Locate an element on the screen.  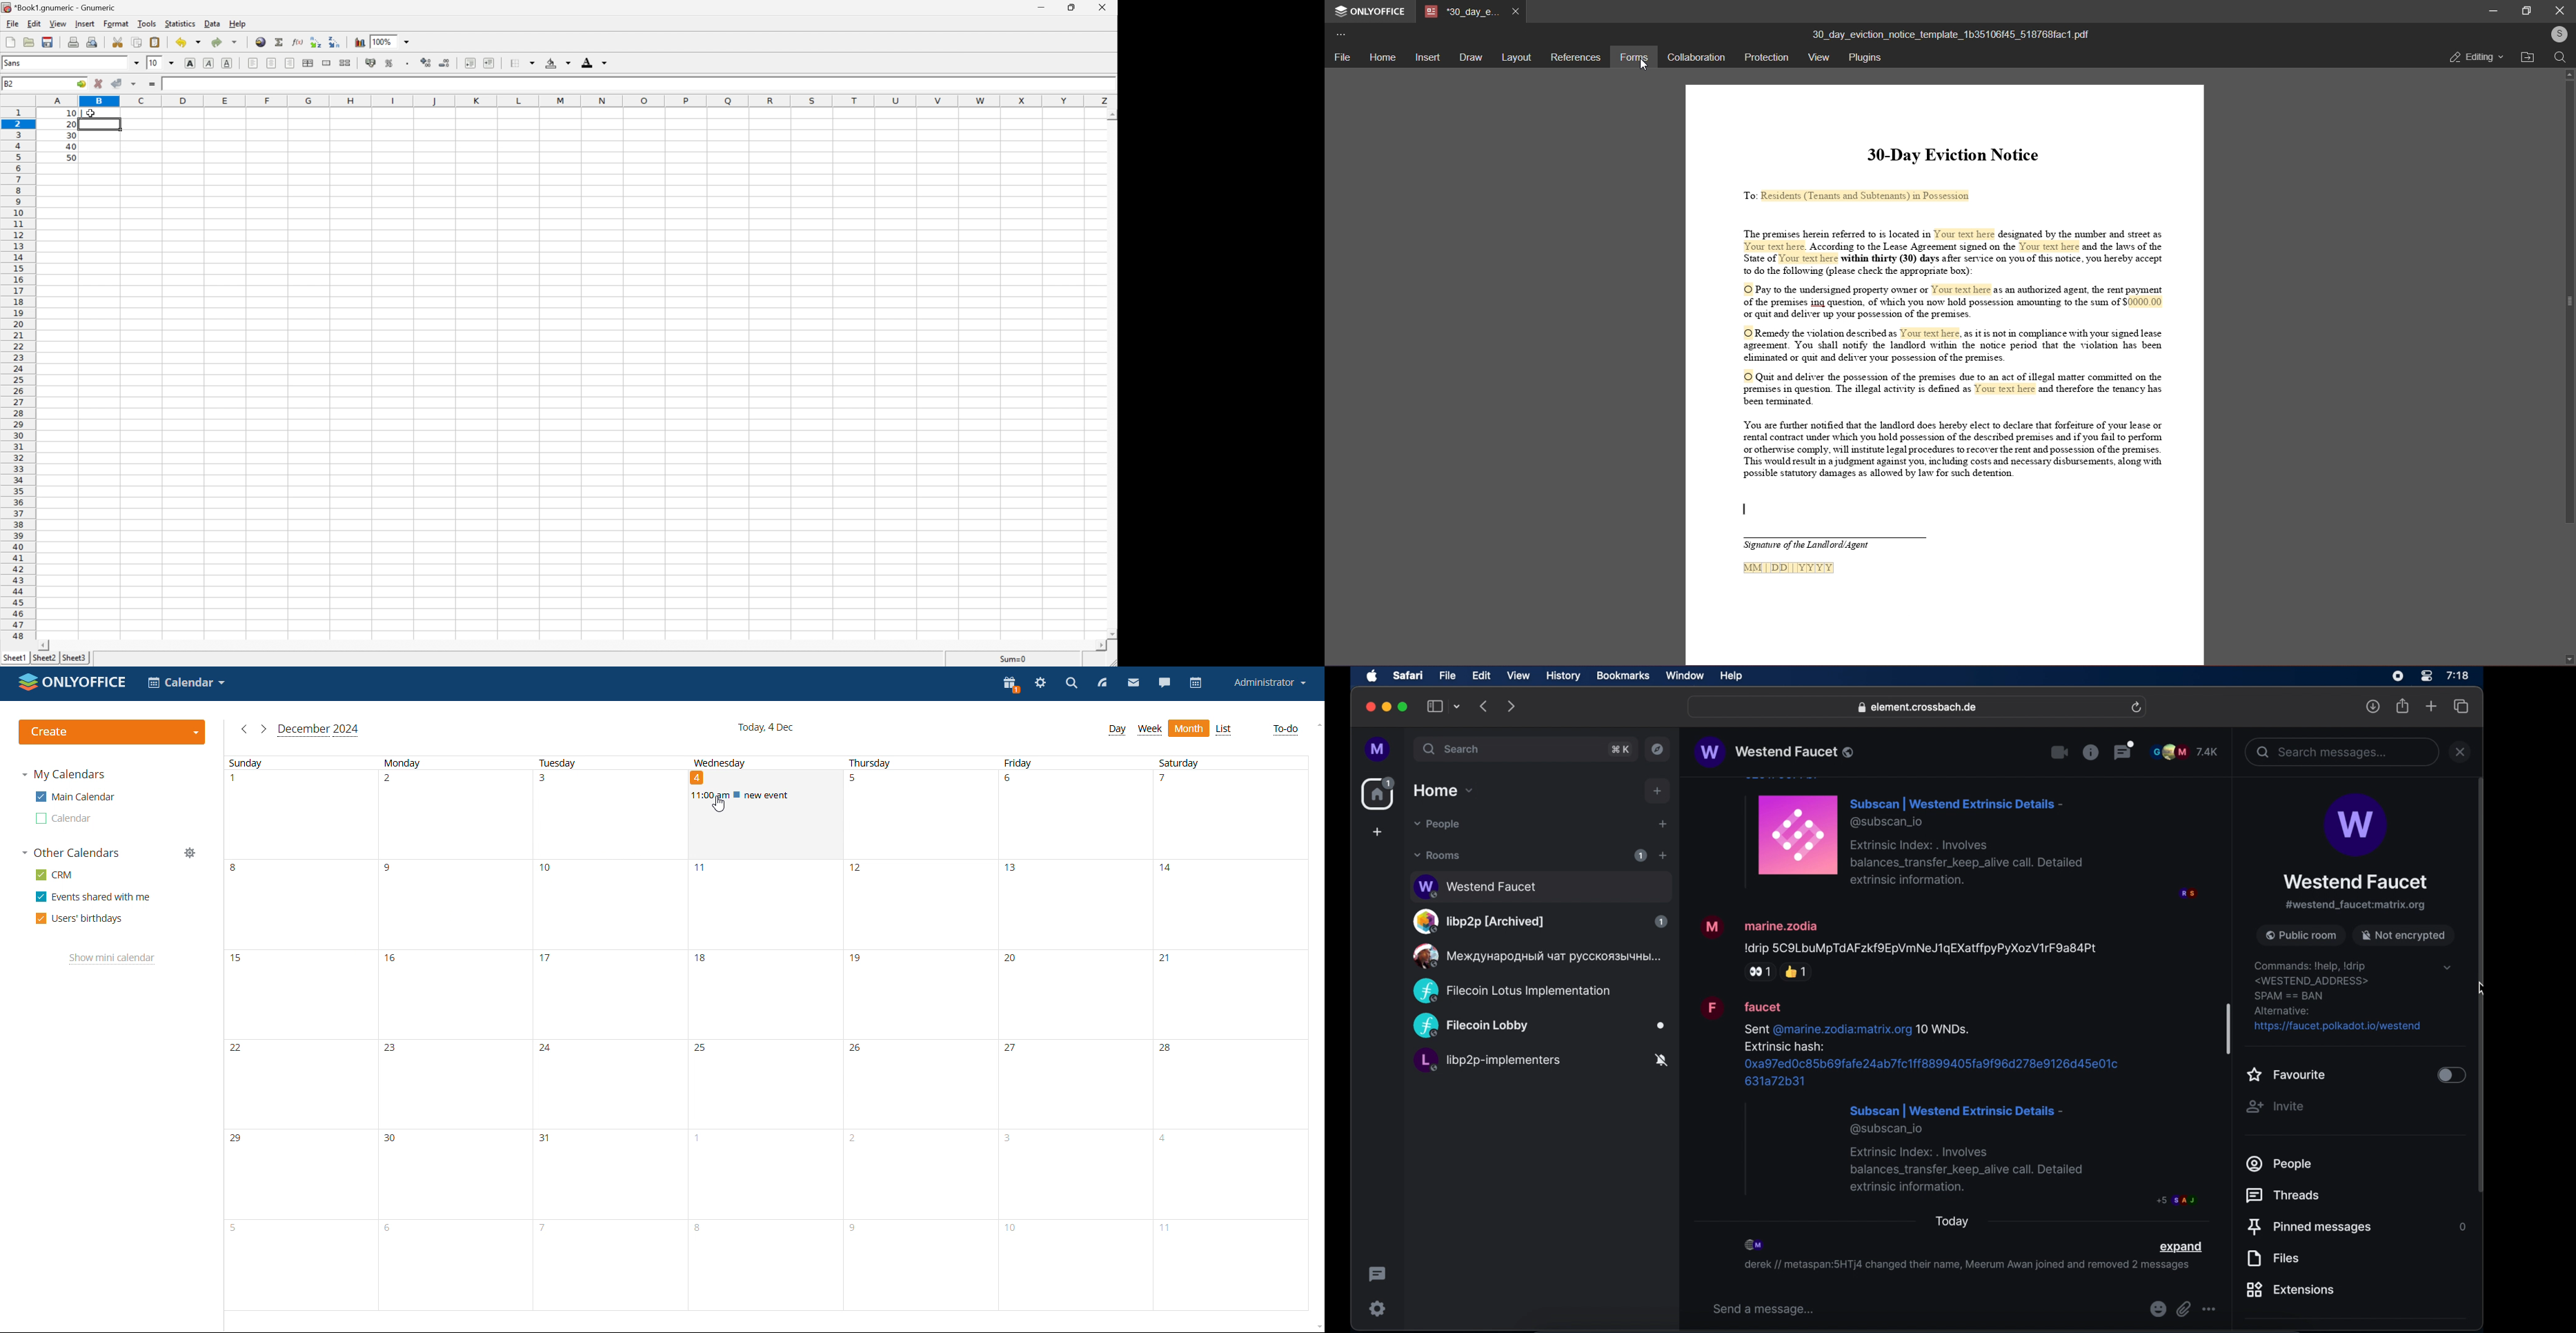
100% is located at coordinates (383, 41).